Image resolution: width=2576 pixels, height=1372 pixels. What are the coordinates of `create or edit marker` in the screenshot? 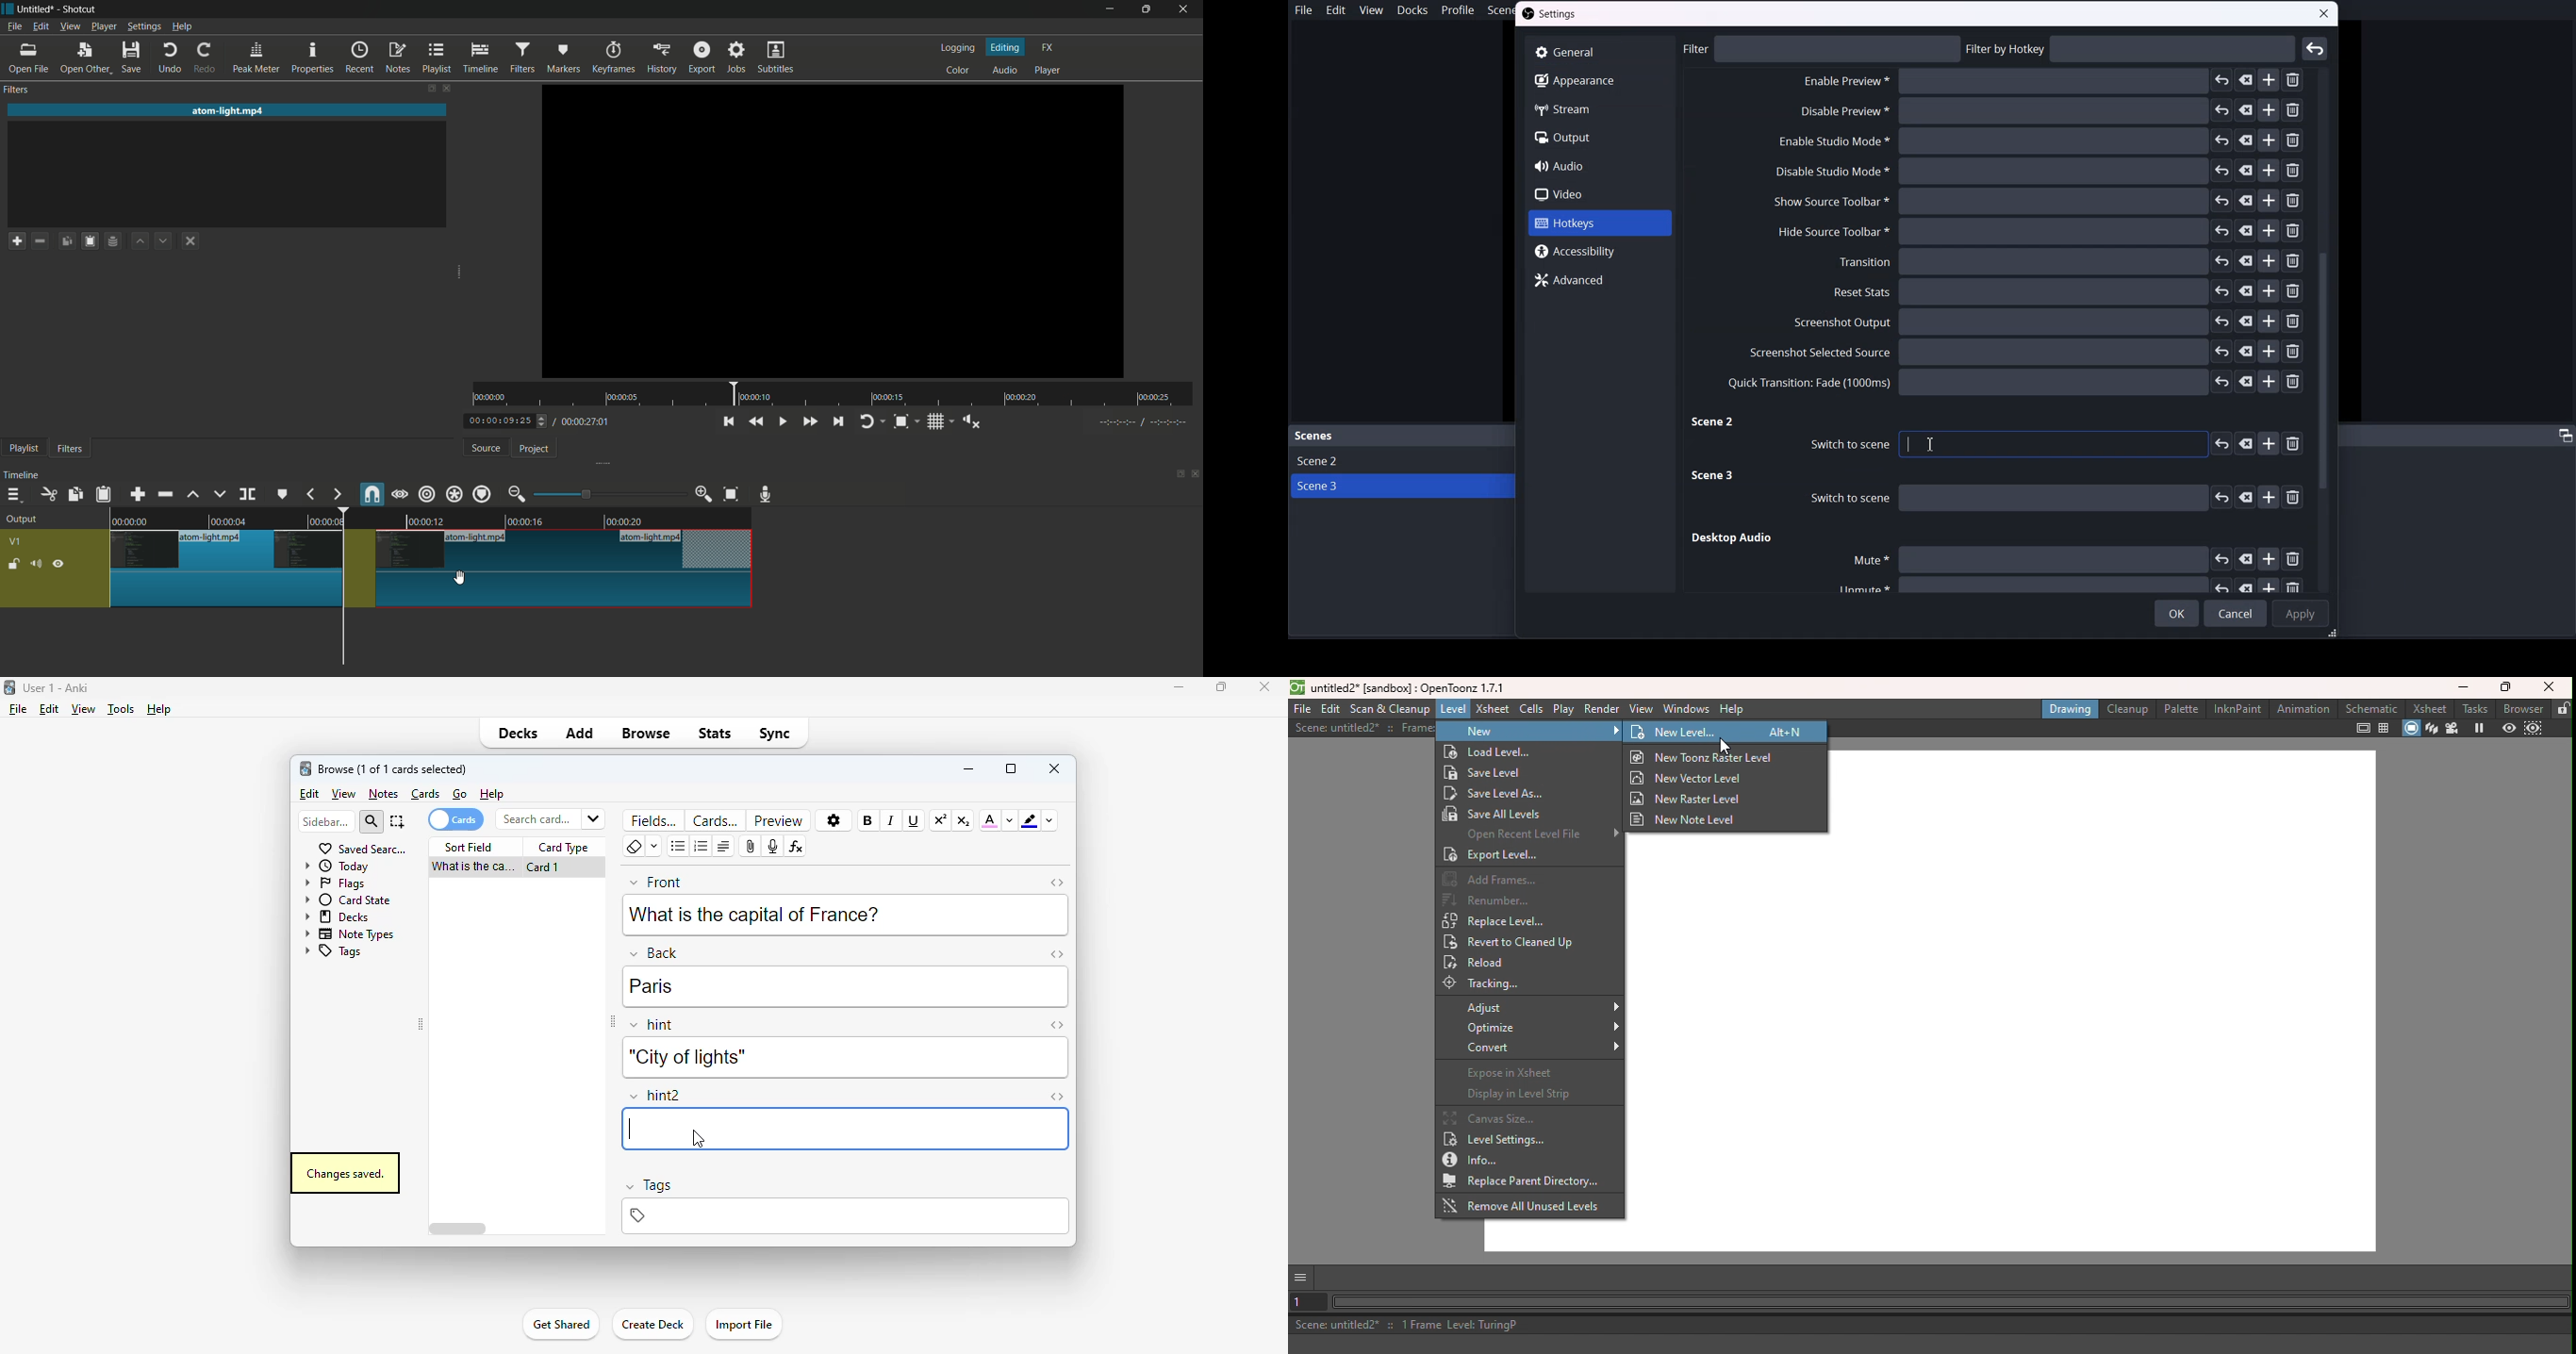 It's located at (283, 495).